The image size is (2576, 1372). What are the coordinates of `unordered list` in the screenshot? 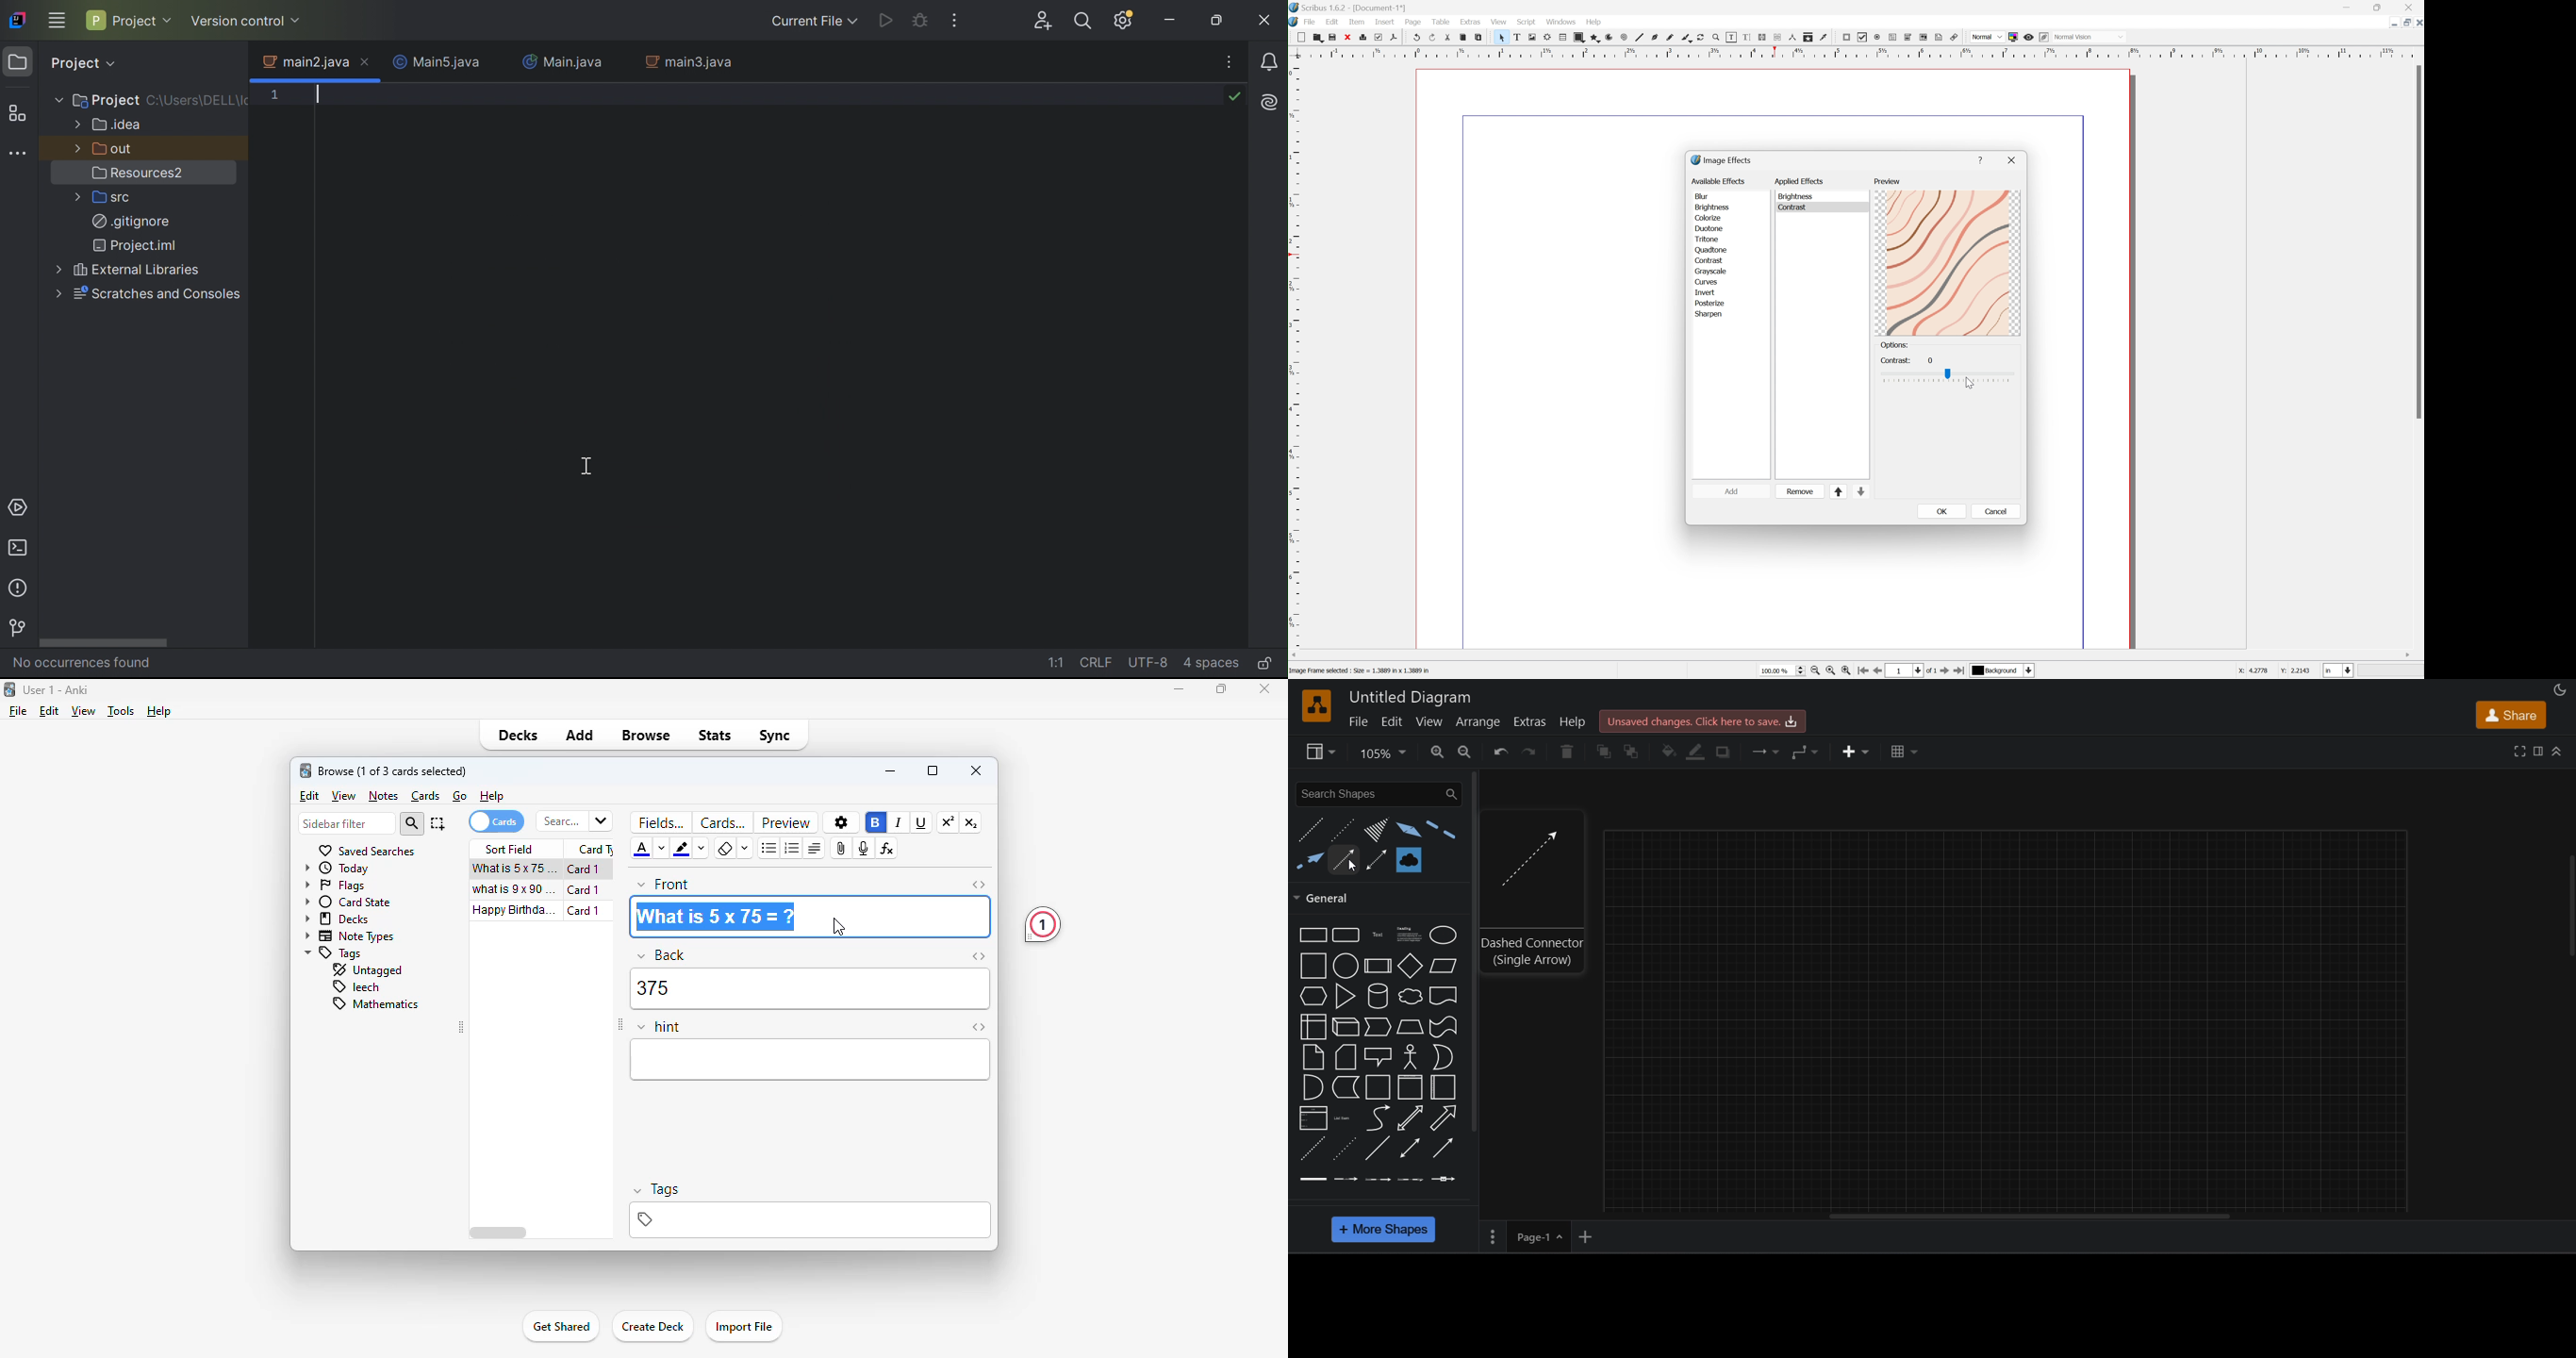 It's located at (768, 848).